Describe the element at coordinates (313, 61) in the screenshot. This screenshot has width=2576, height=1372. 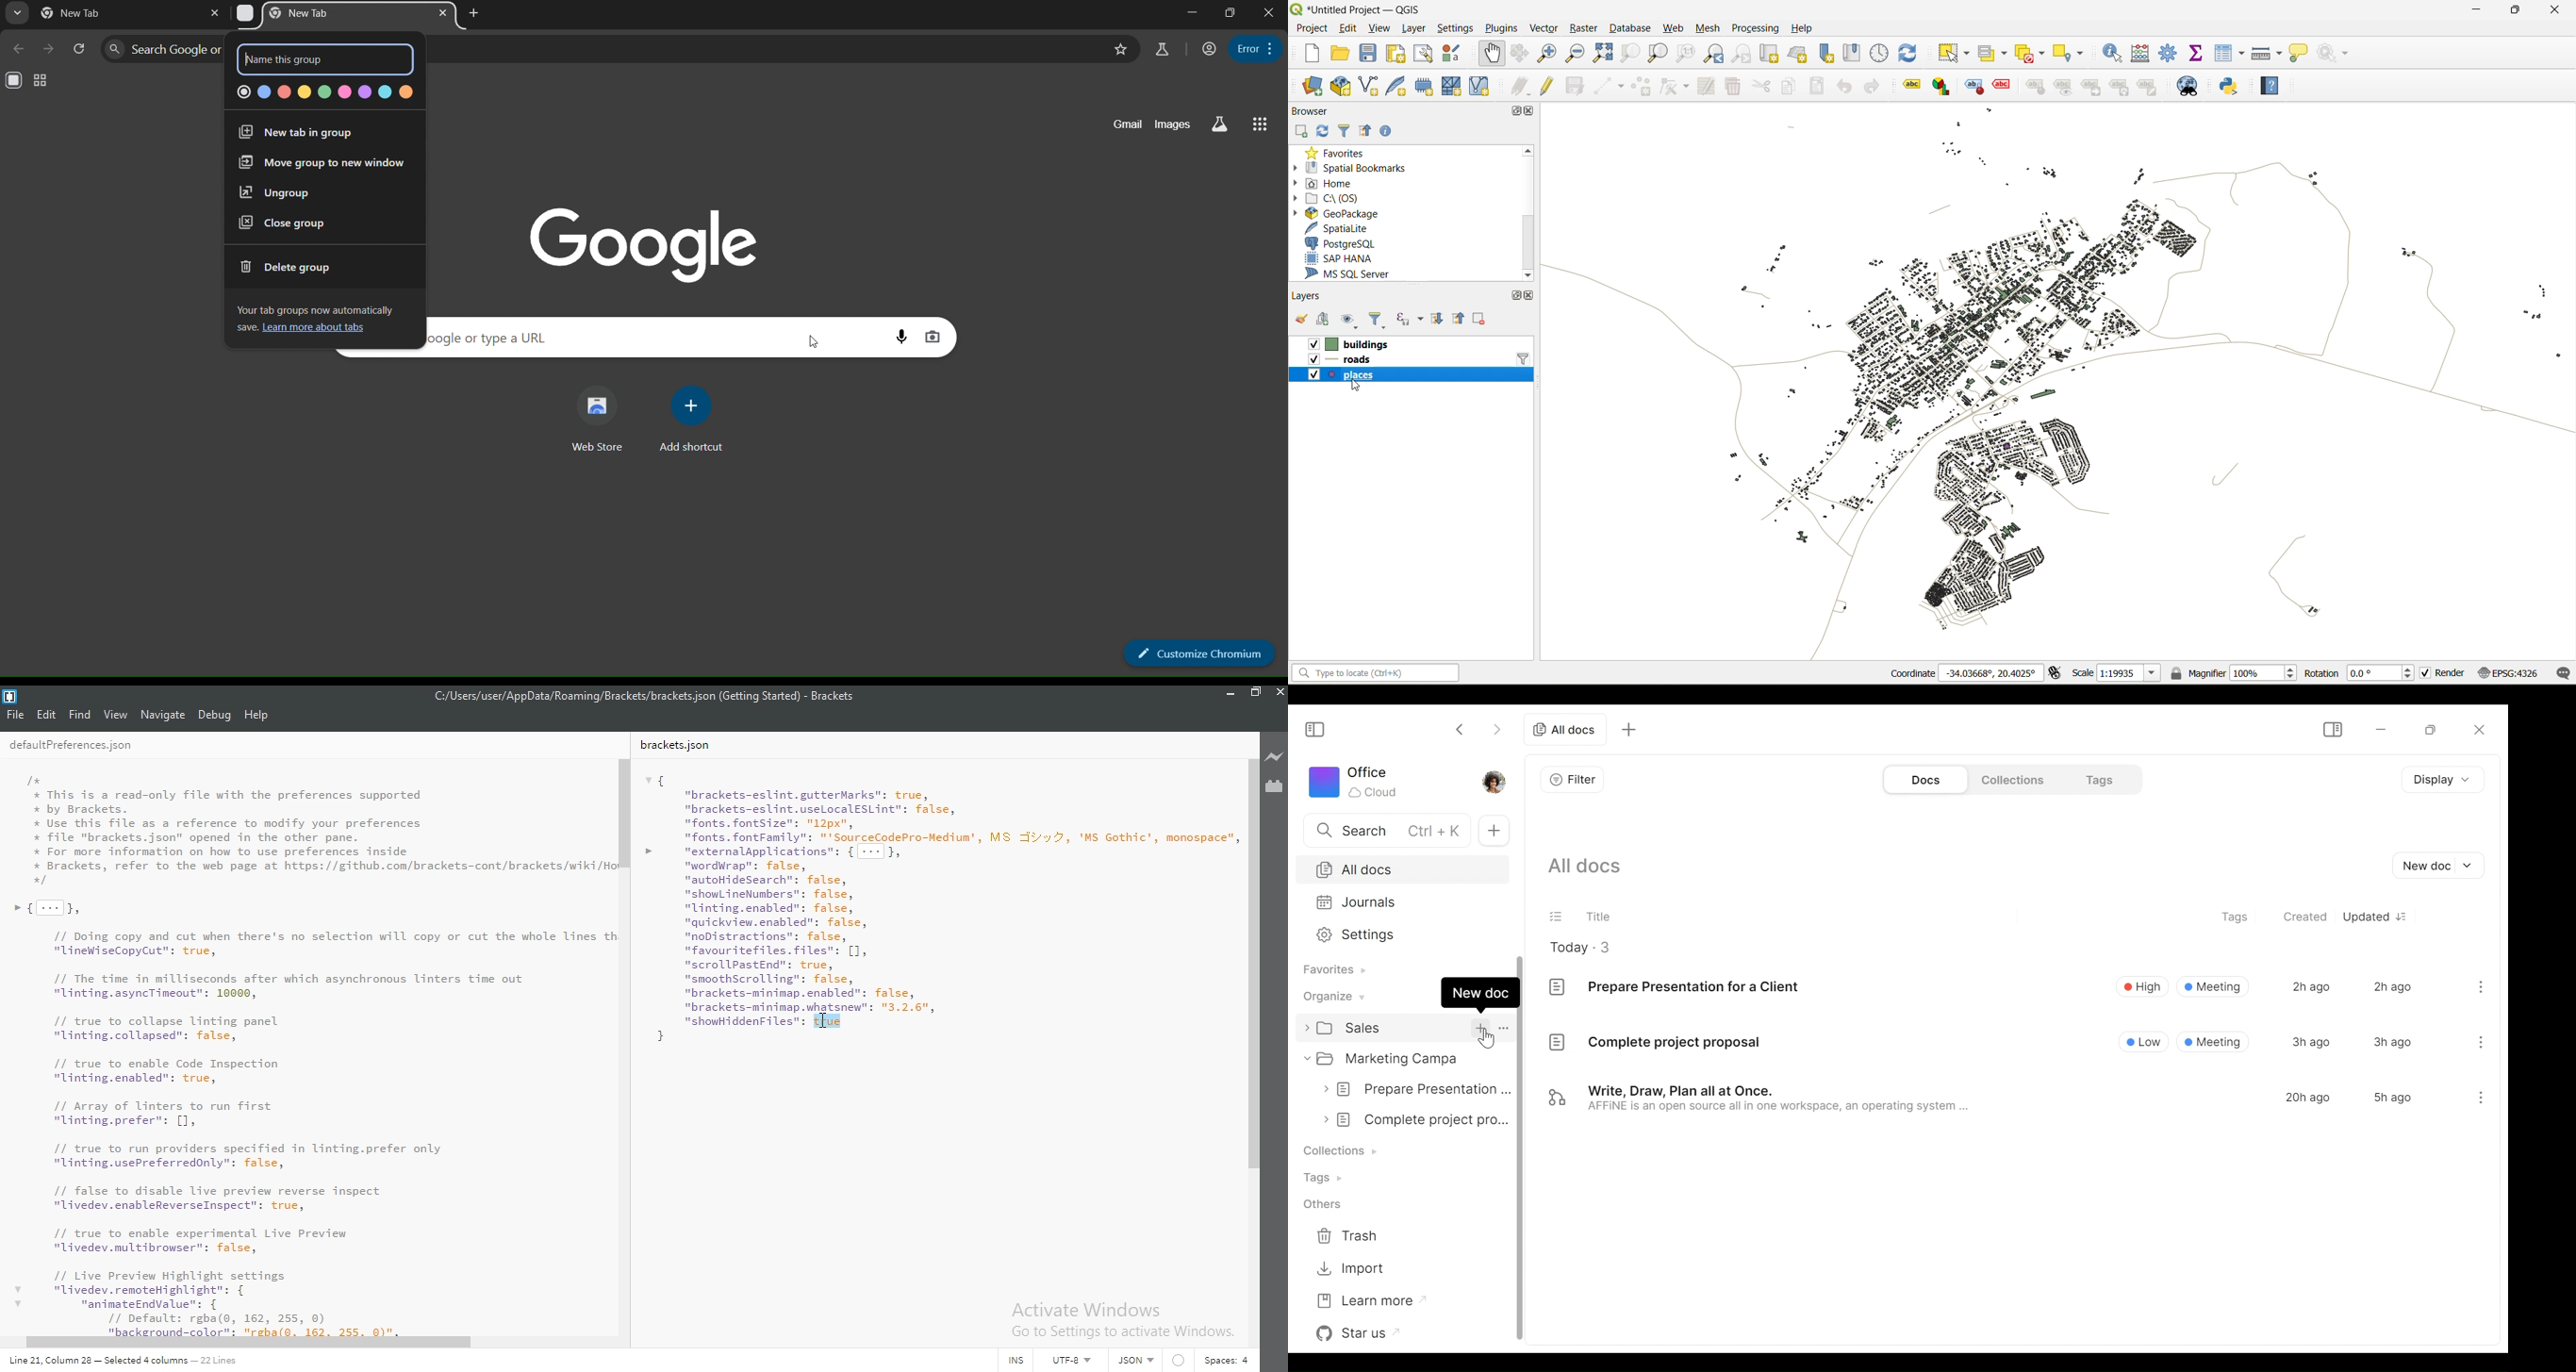
I see `name this group` at that location.